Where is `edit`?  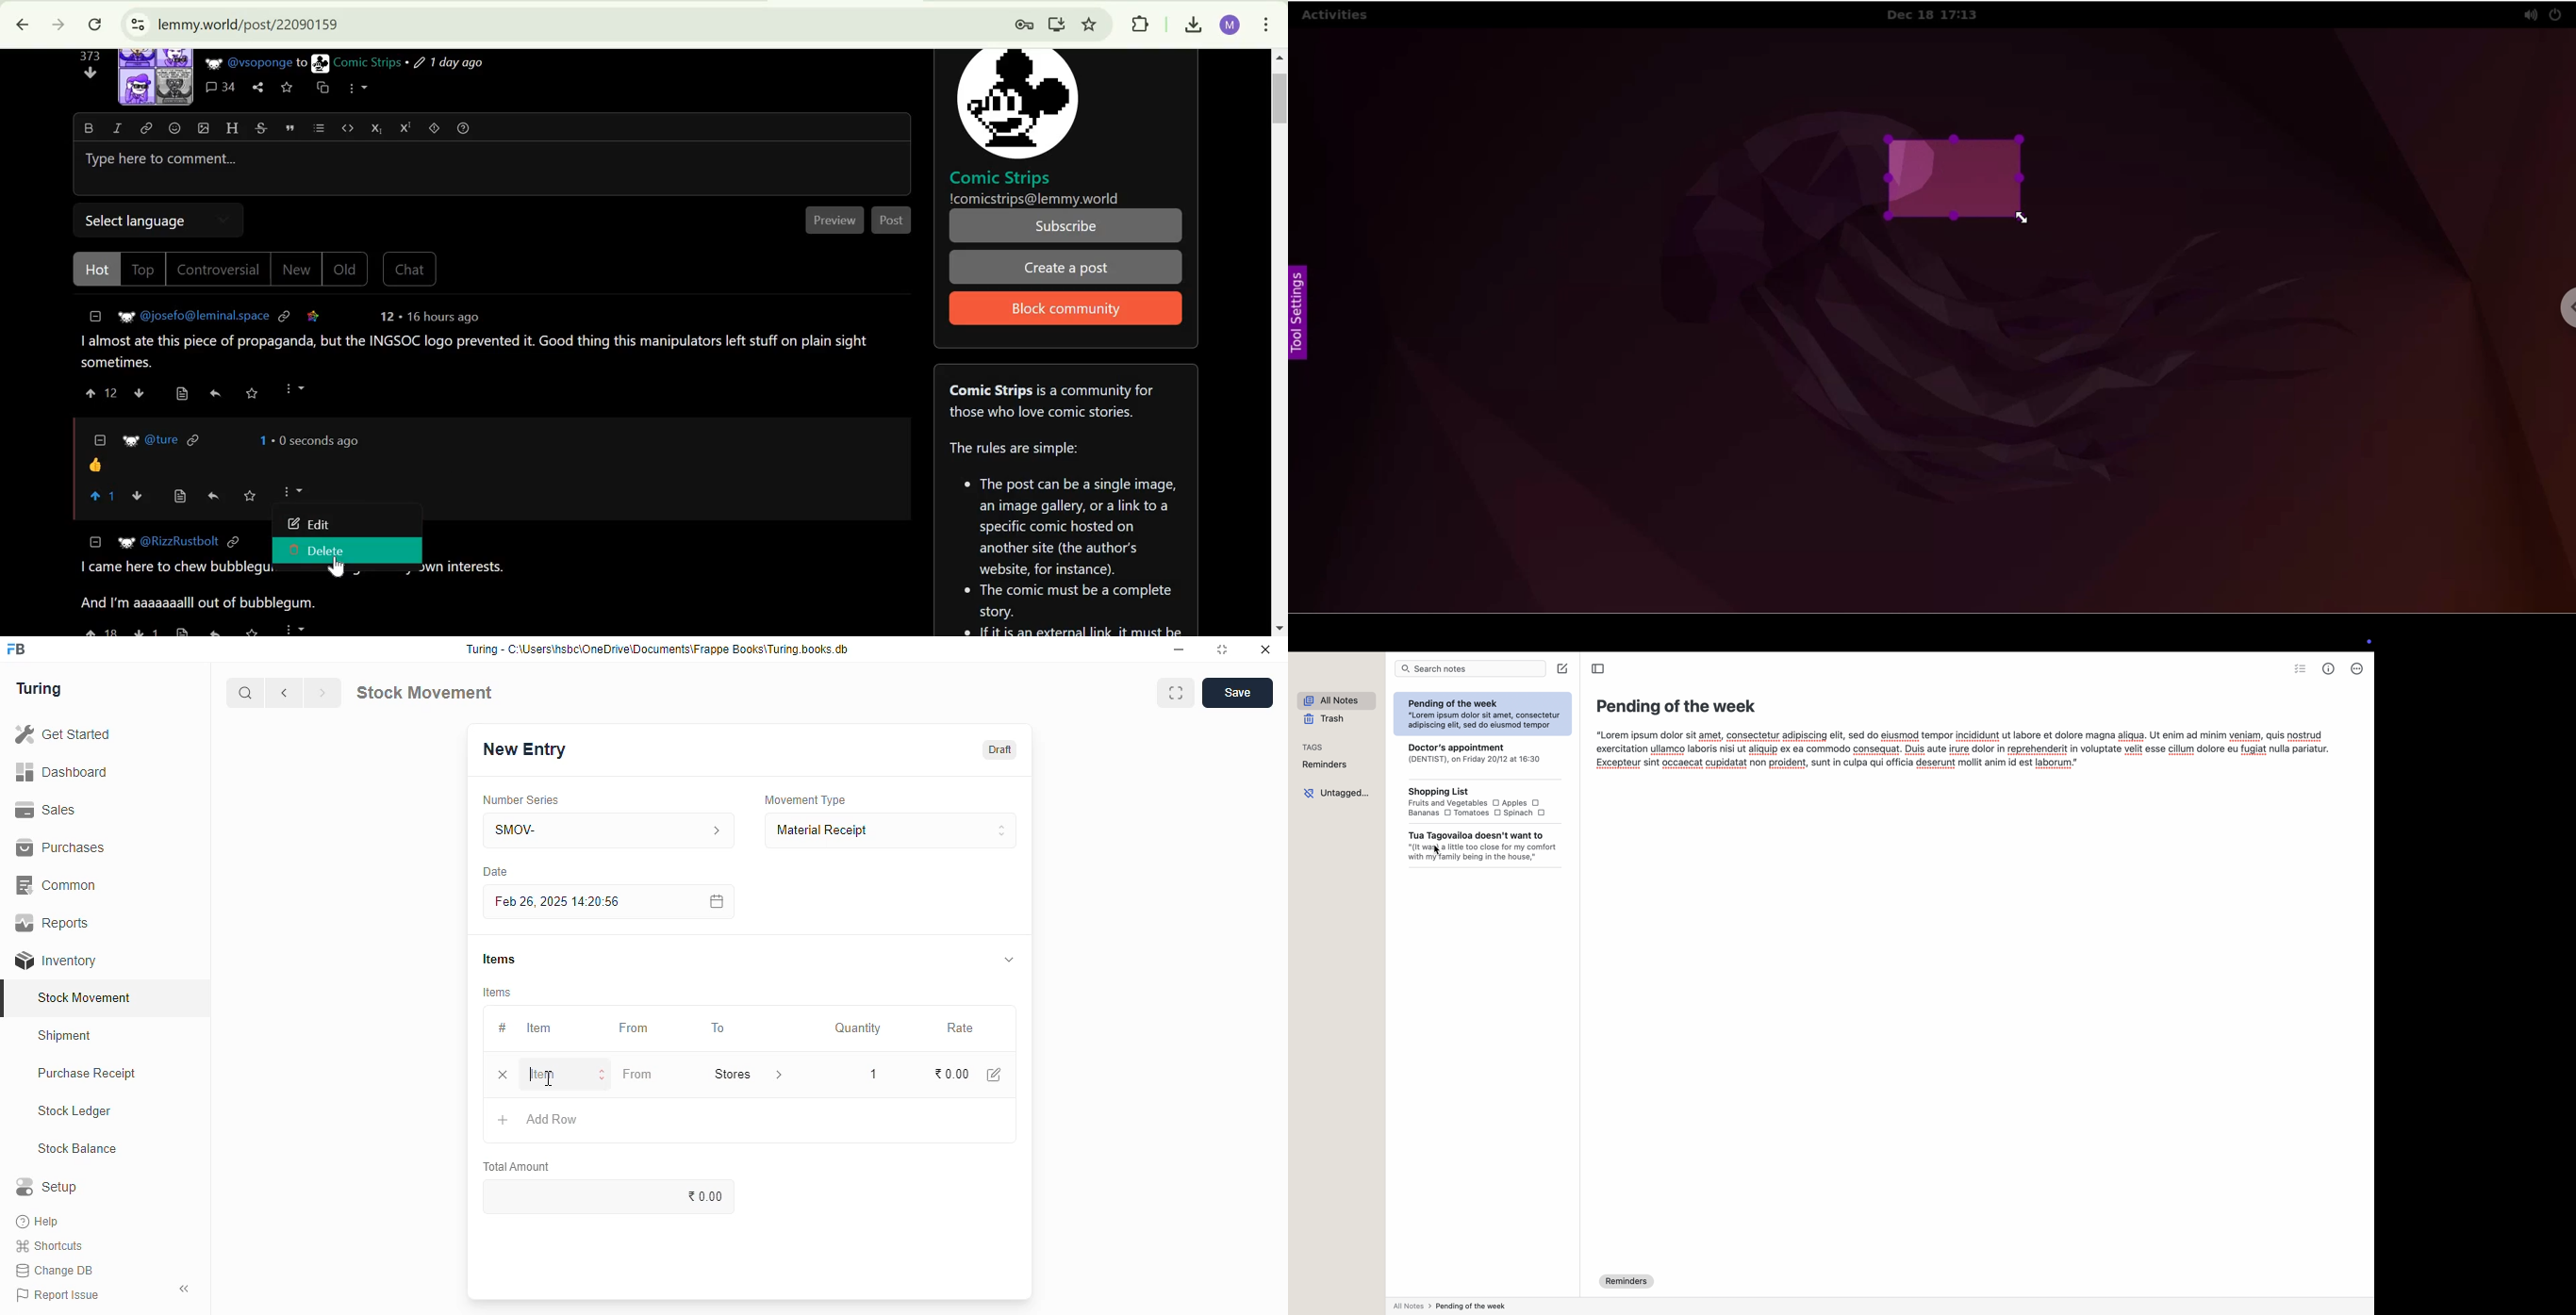
edit is located at coordinates (995, 1075).